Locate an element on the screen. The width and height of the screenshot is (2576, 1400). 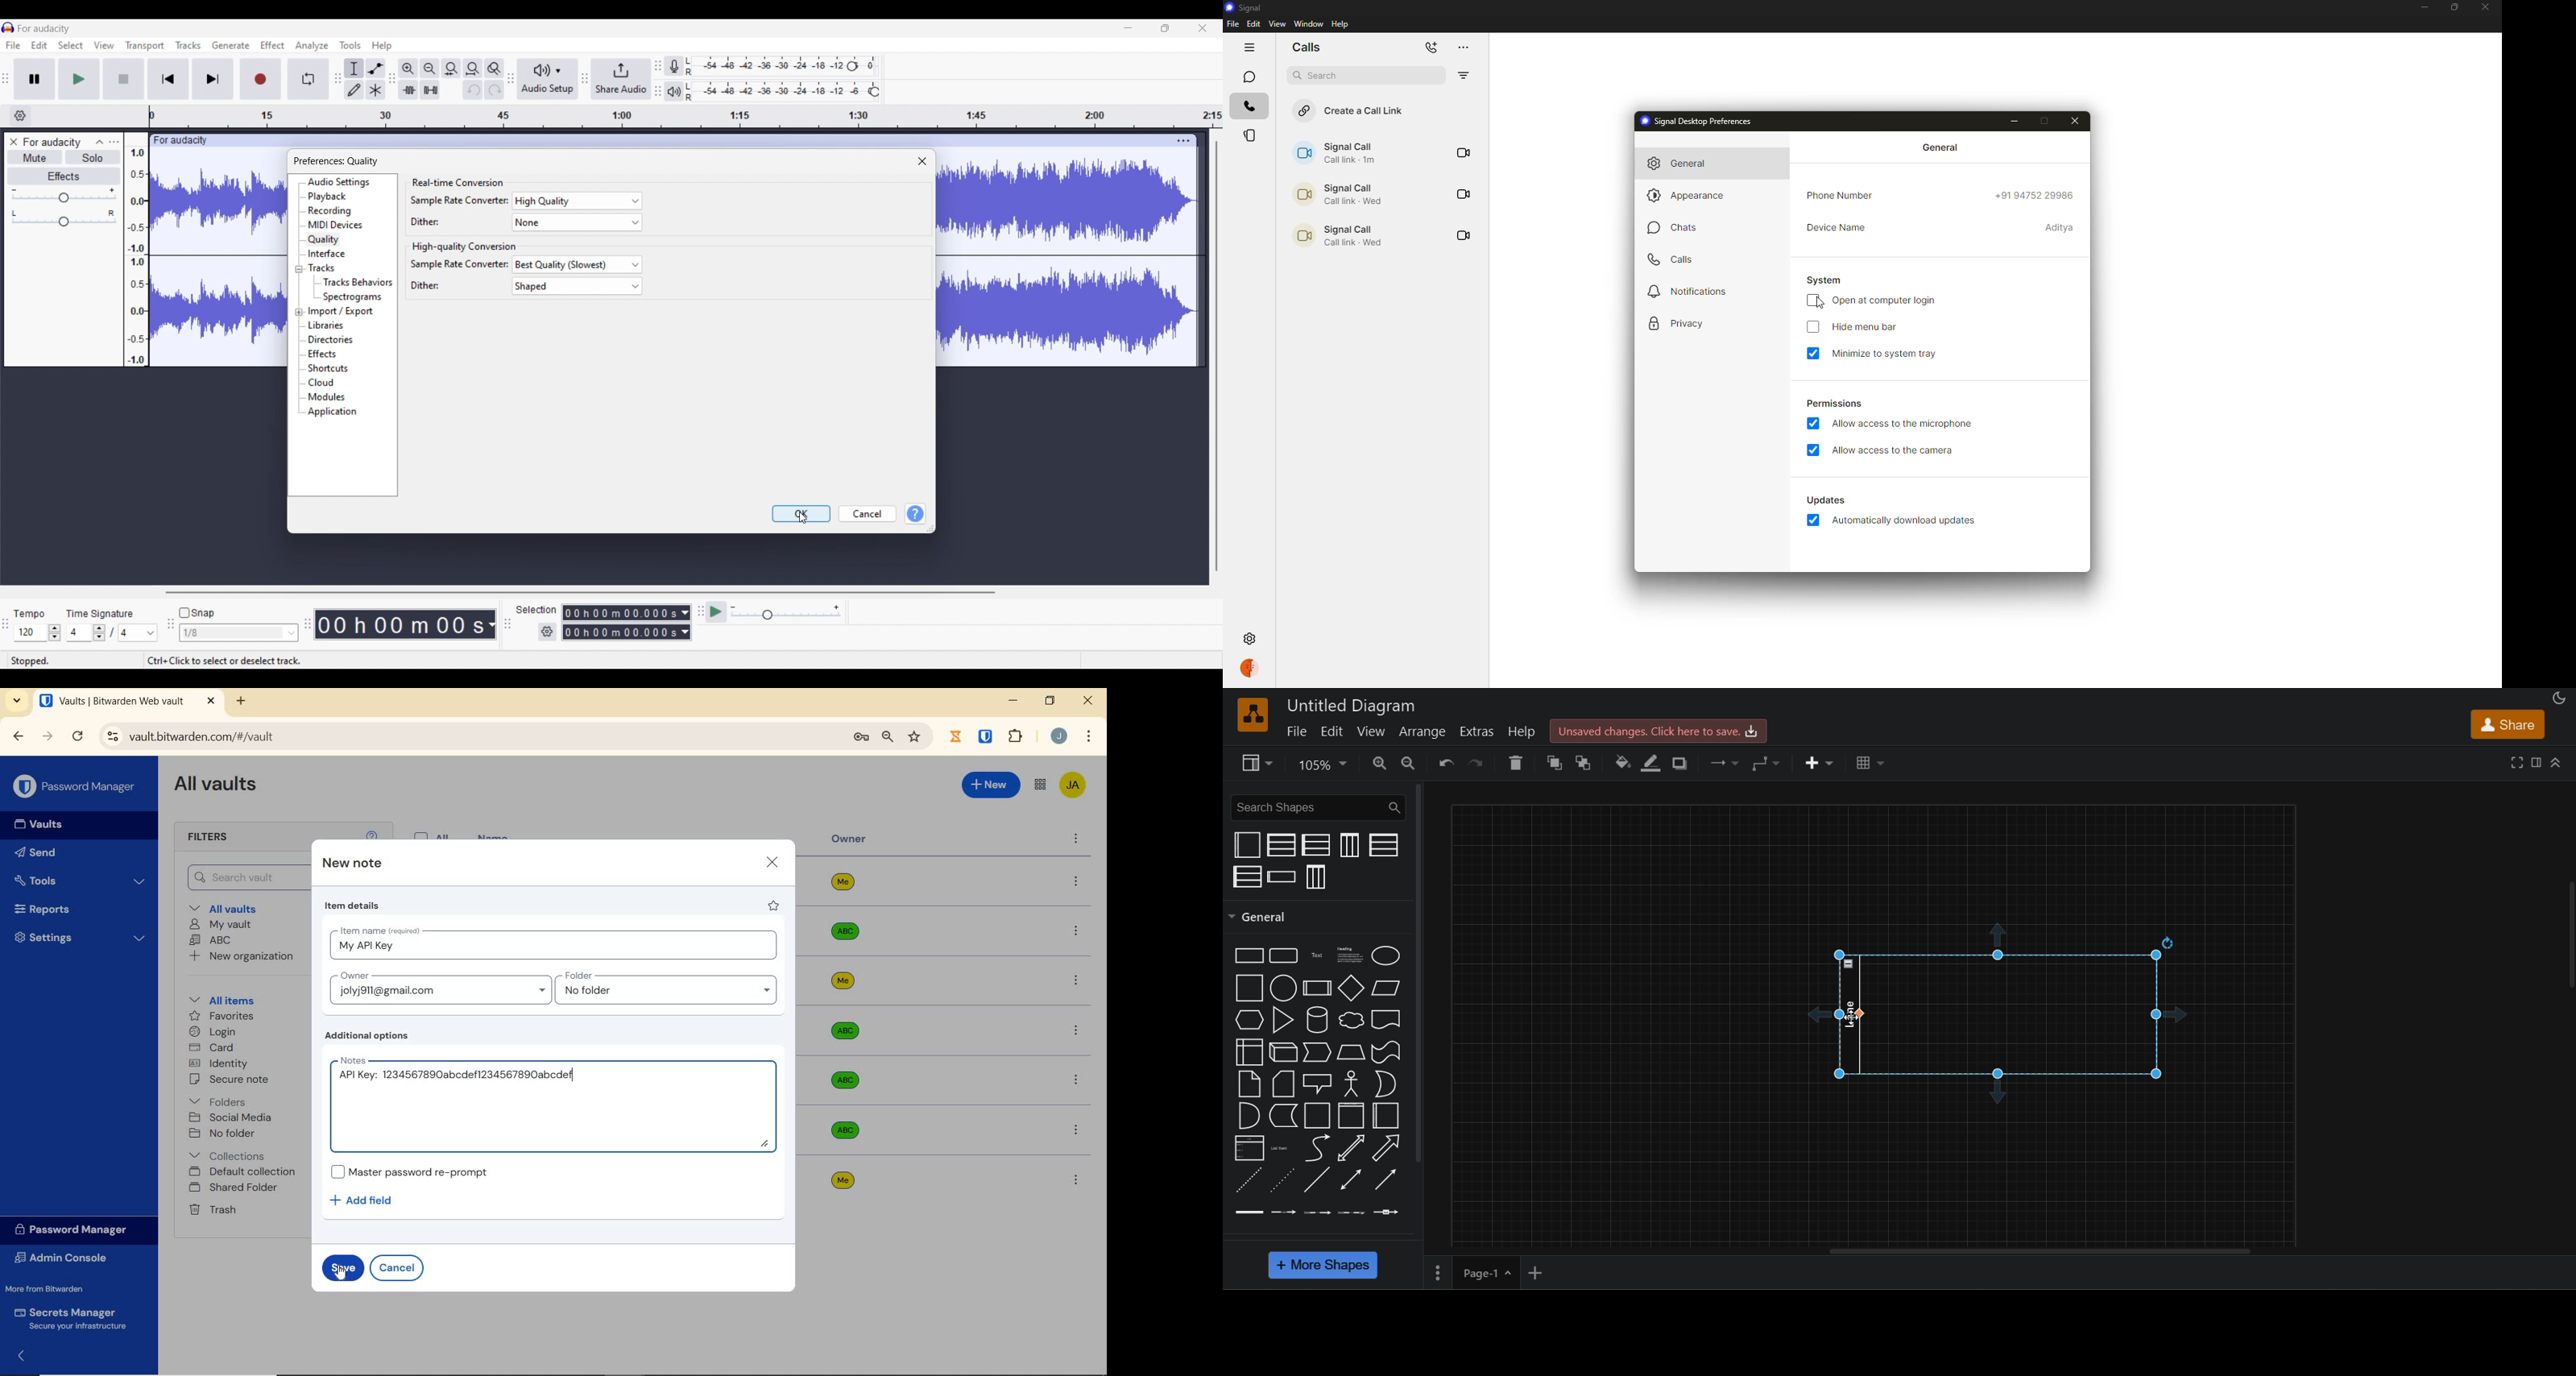
enabled is located at coordinates (1813, 449).